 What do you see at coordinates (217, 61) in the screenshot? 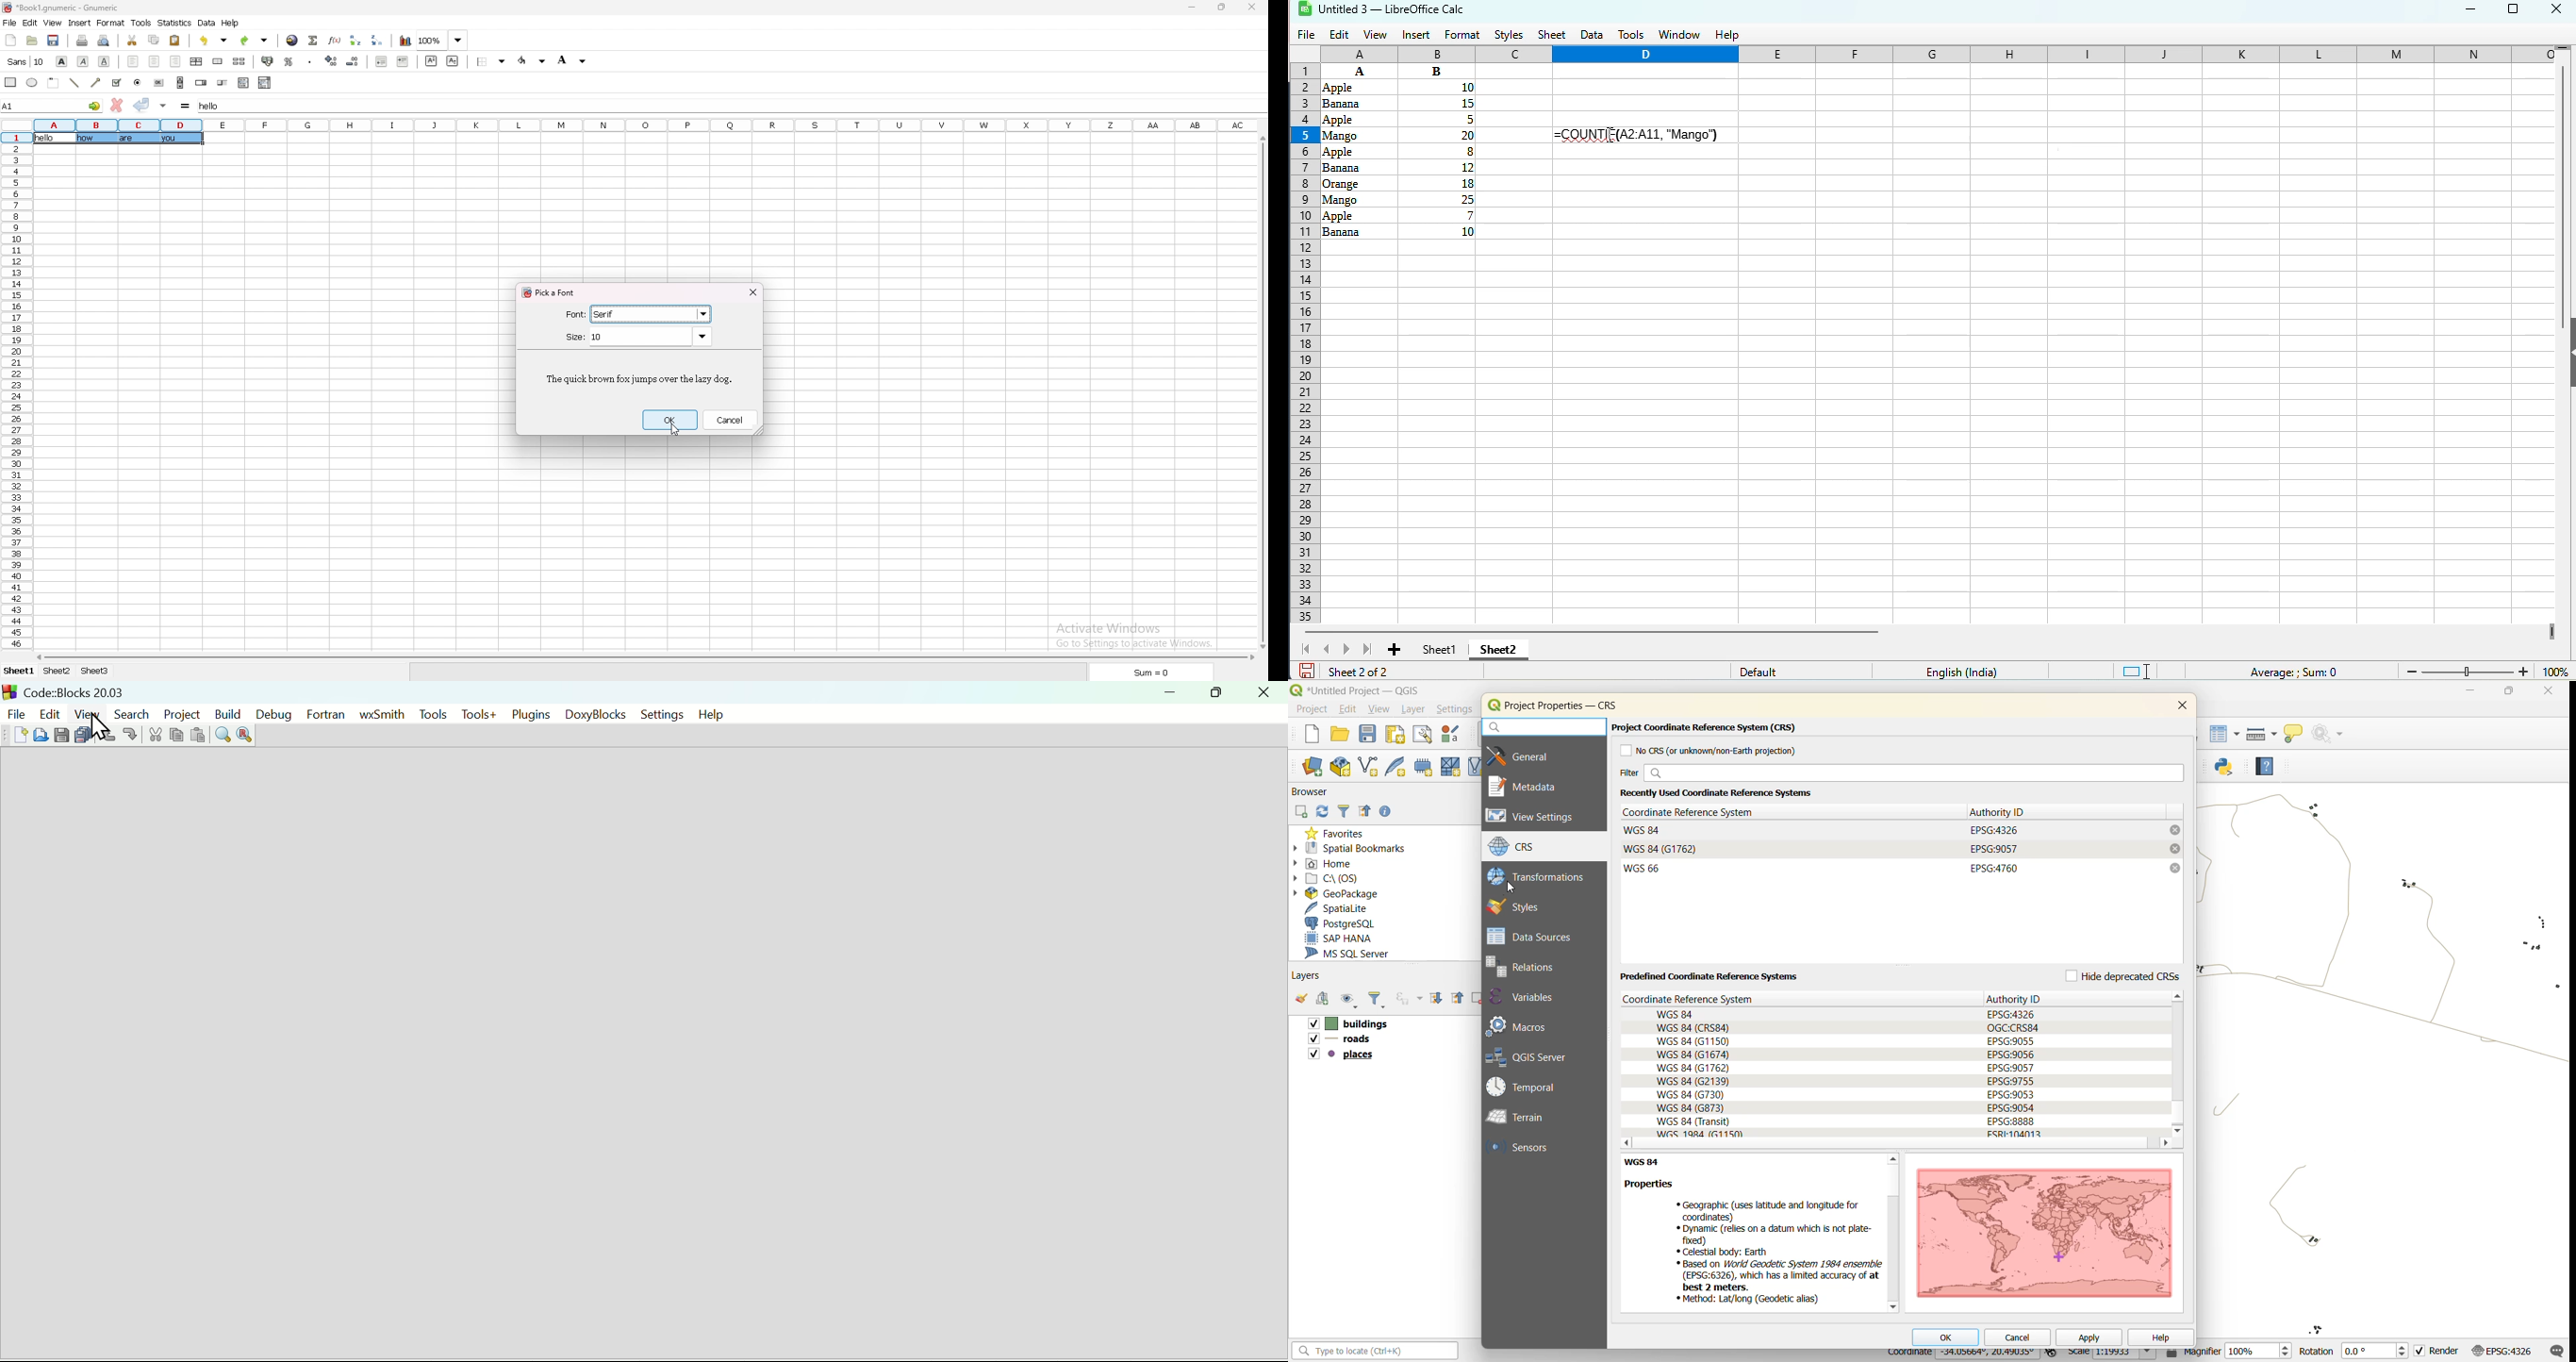
I see `merge cells` at bounding box center [217, 61].